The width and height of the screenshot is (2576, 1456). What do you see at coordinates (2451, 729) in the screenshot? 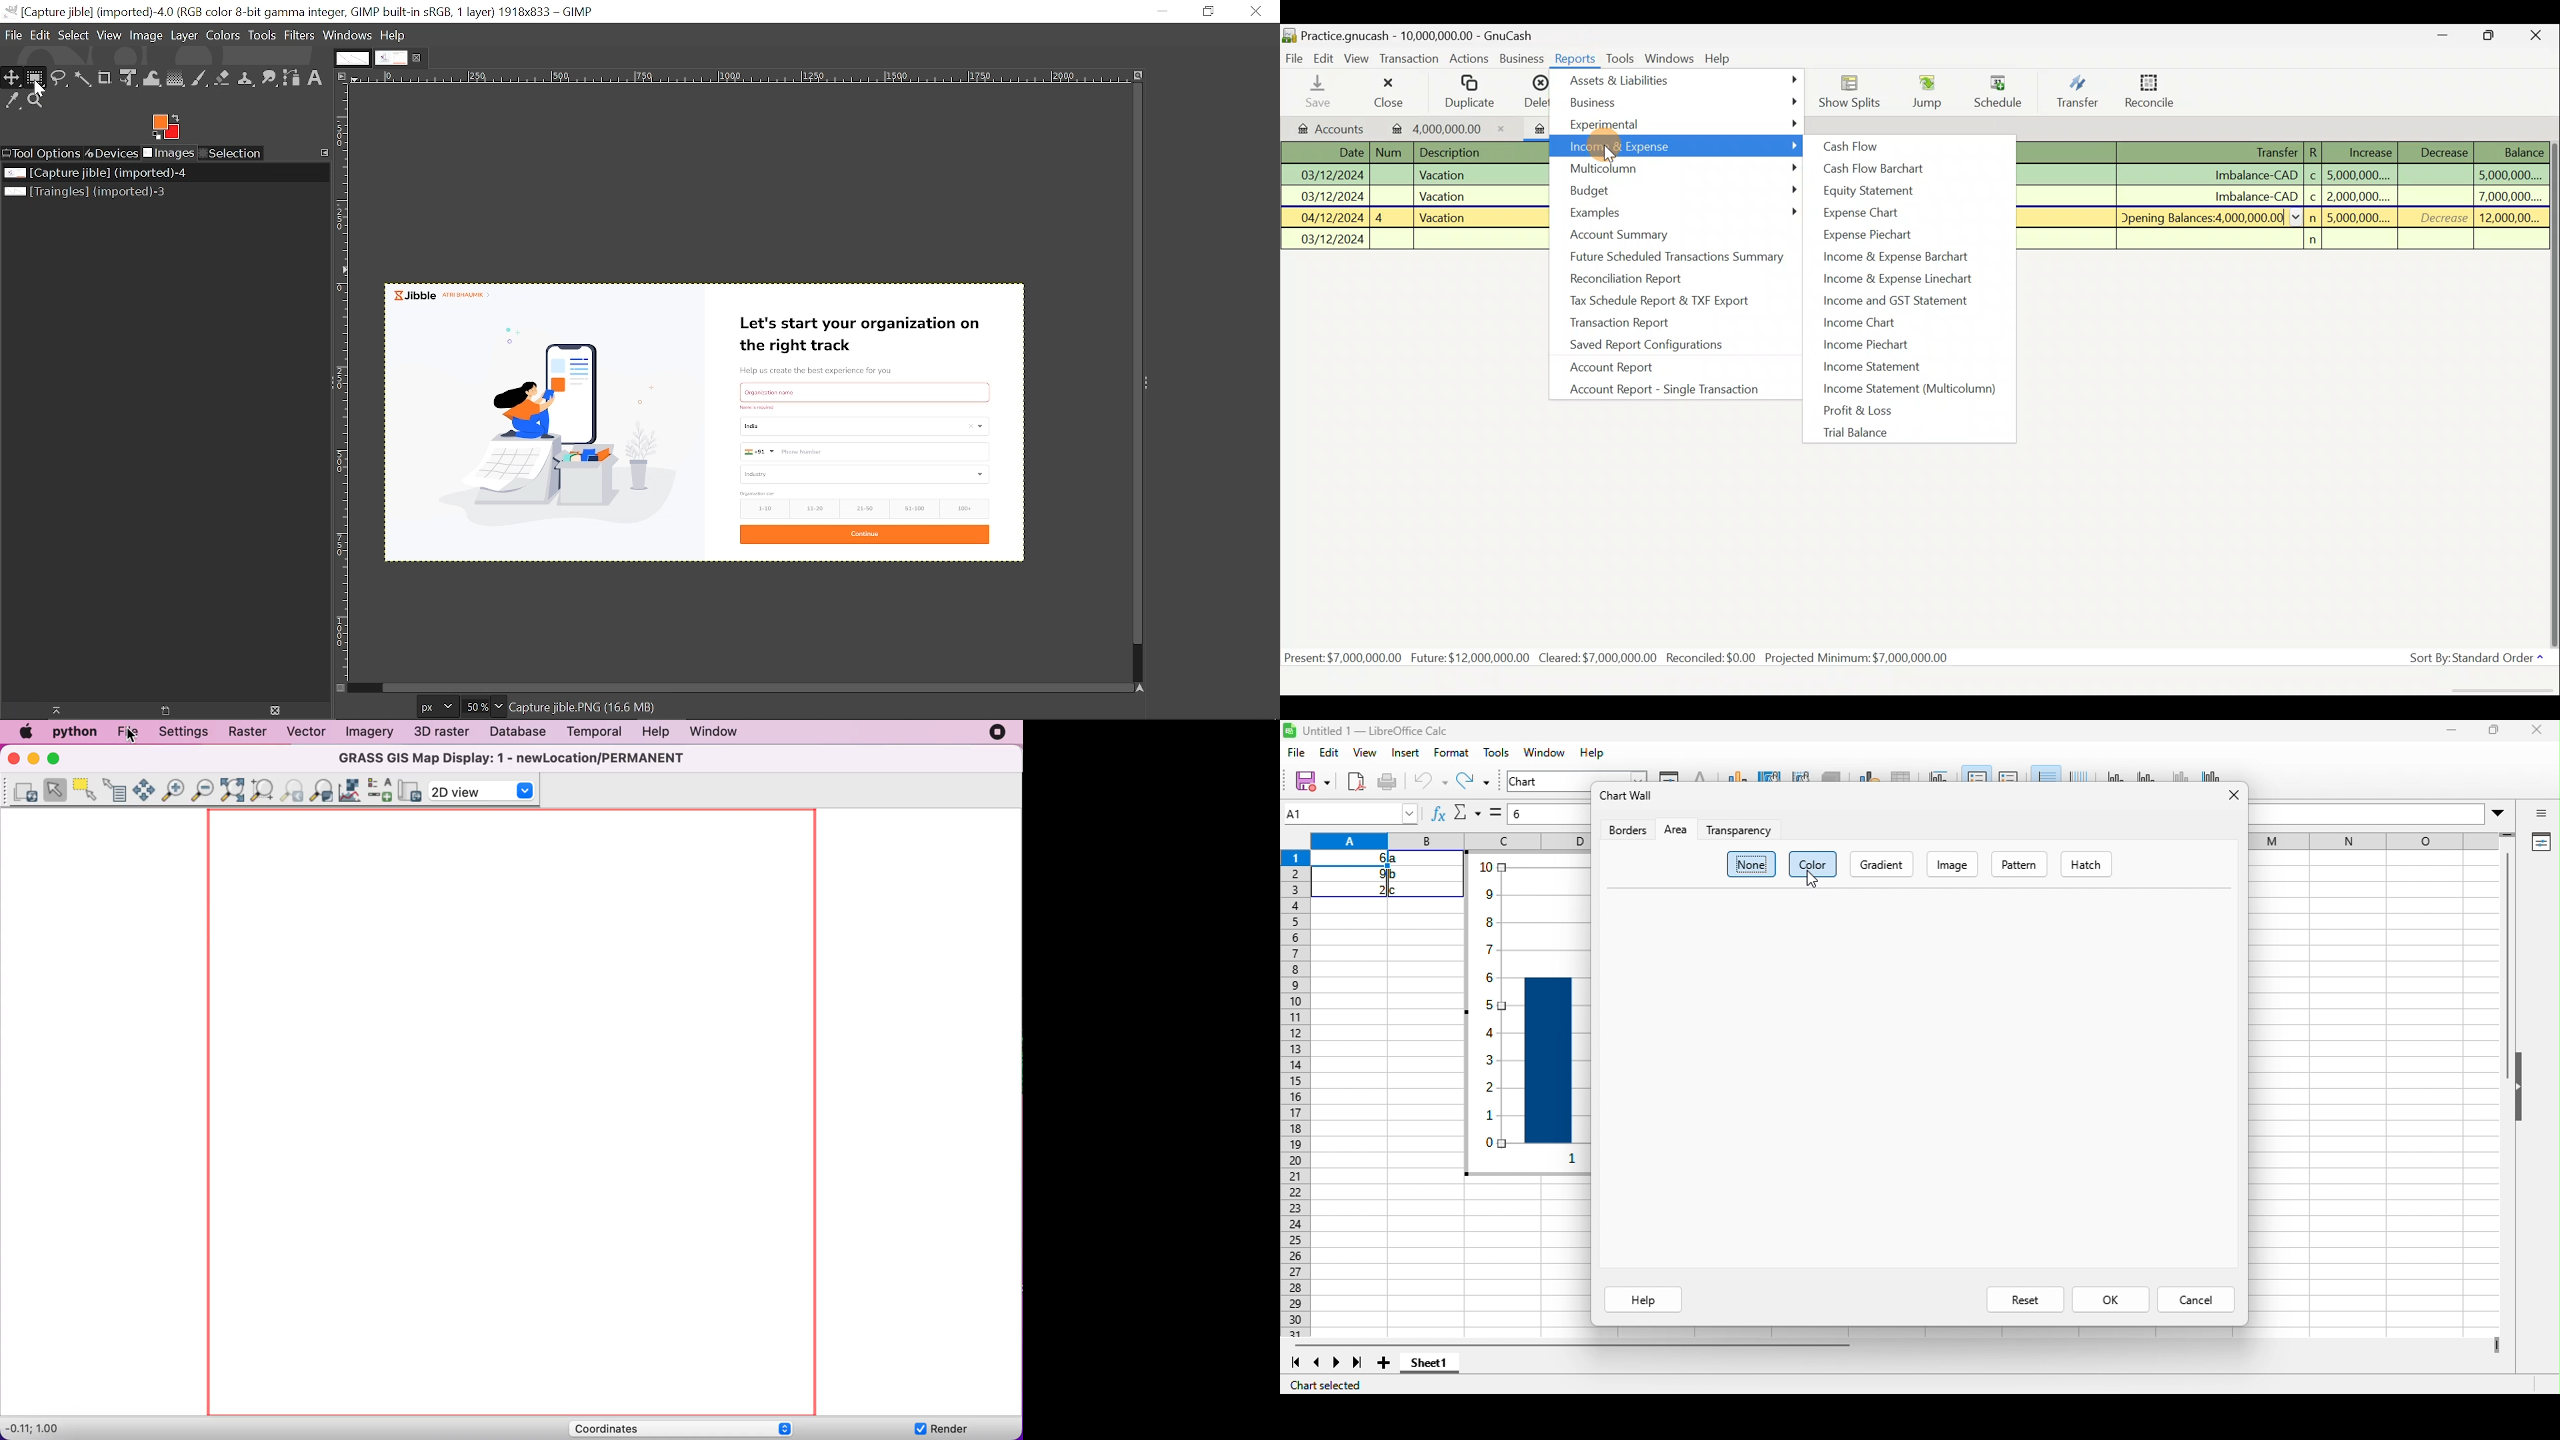
I see `minimize` at bounding box center [2451, 729].